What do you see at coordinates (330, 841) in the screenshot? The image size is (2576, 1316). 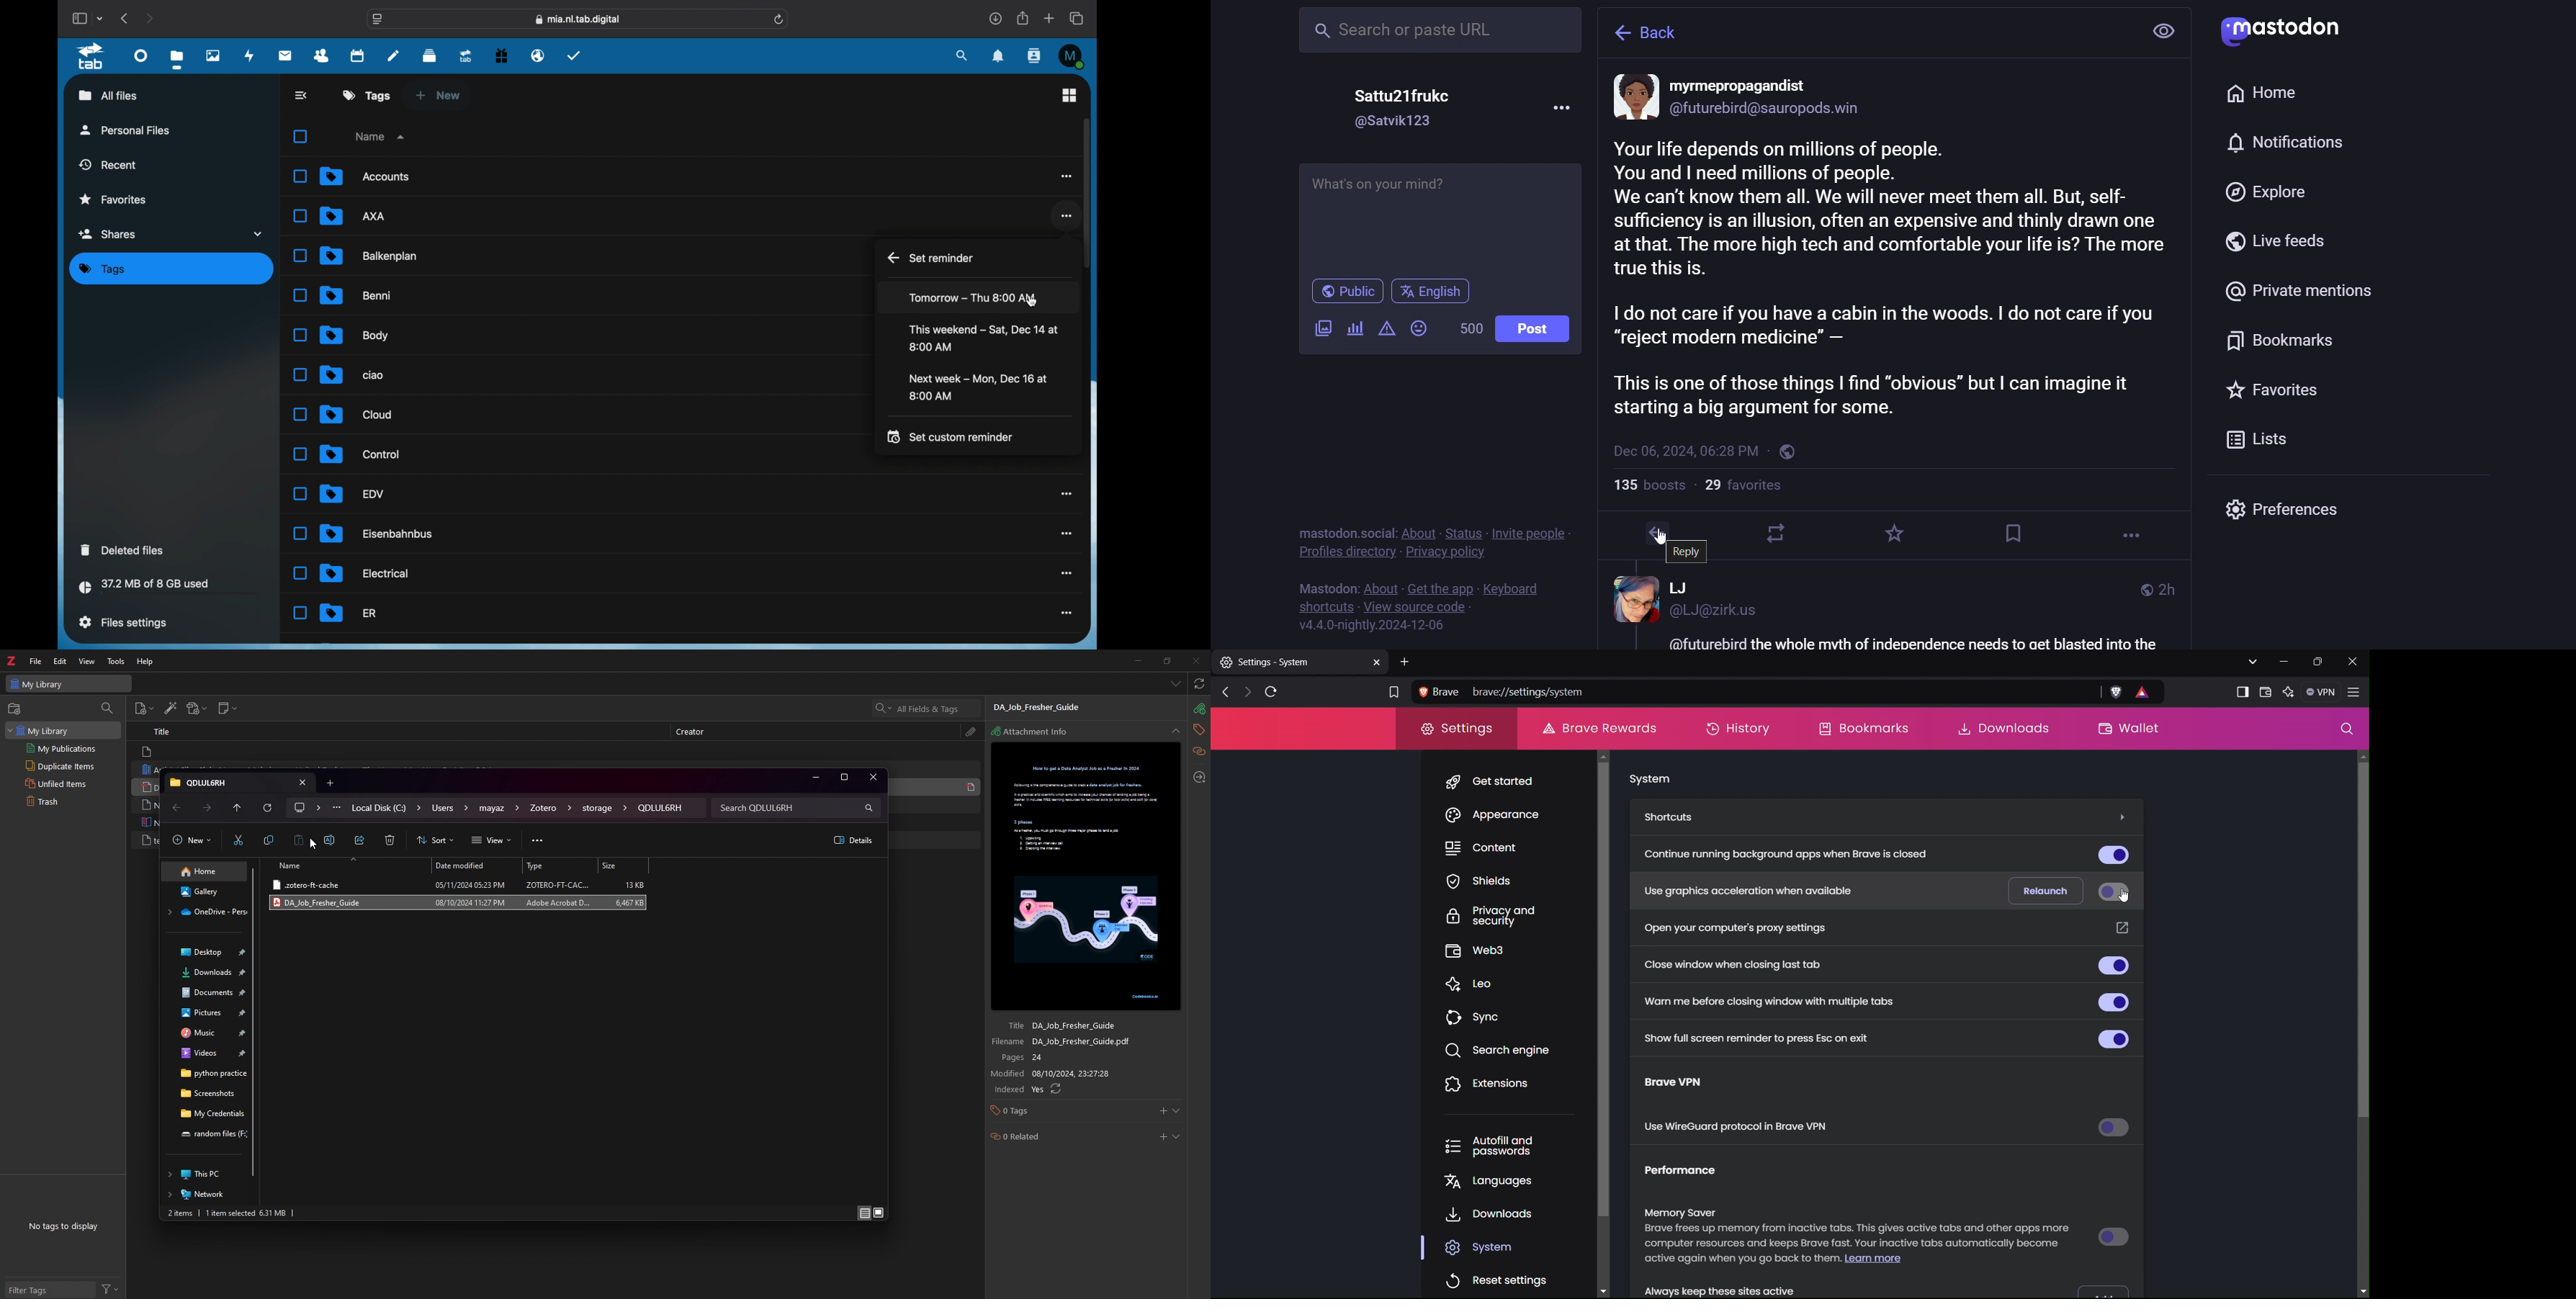 I see `rename` at bounding box center [330, 841].